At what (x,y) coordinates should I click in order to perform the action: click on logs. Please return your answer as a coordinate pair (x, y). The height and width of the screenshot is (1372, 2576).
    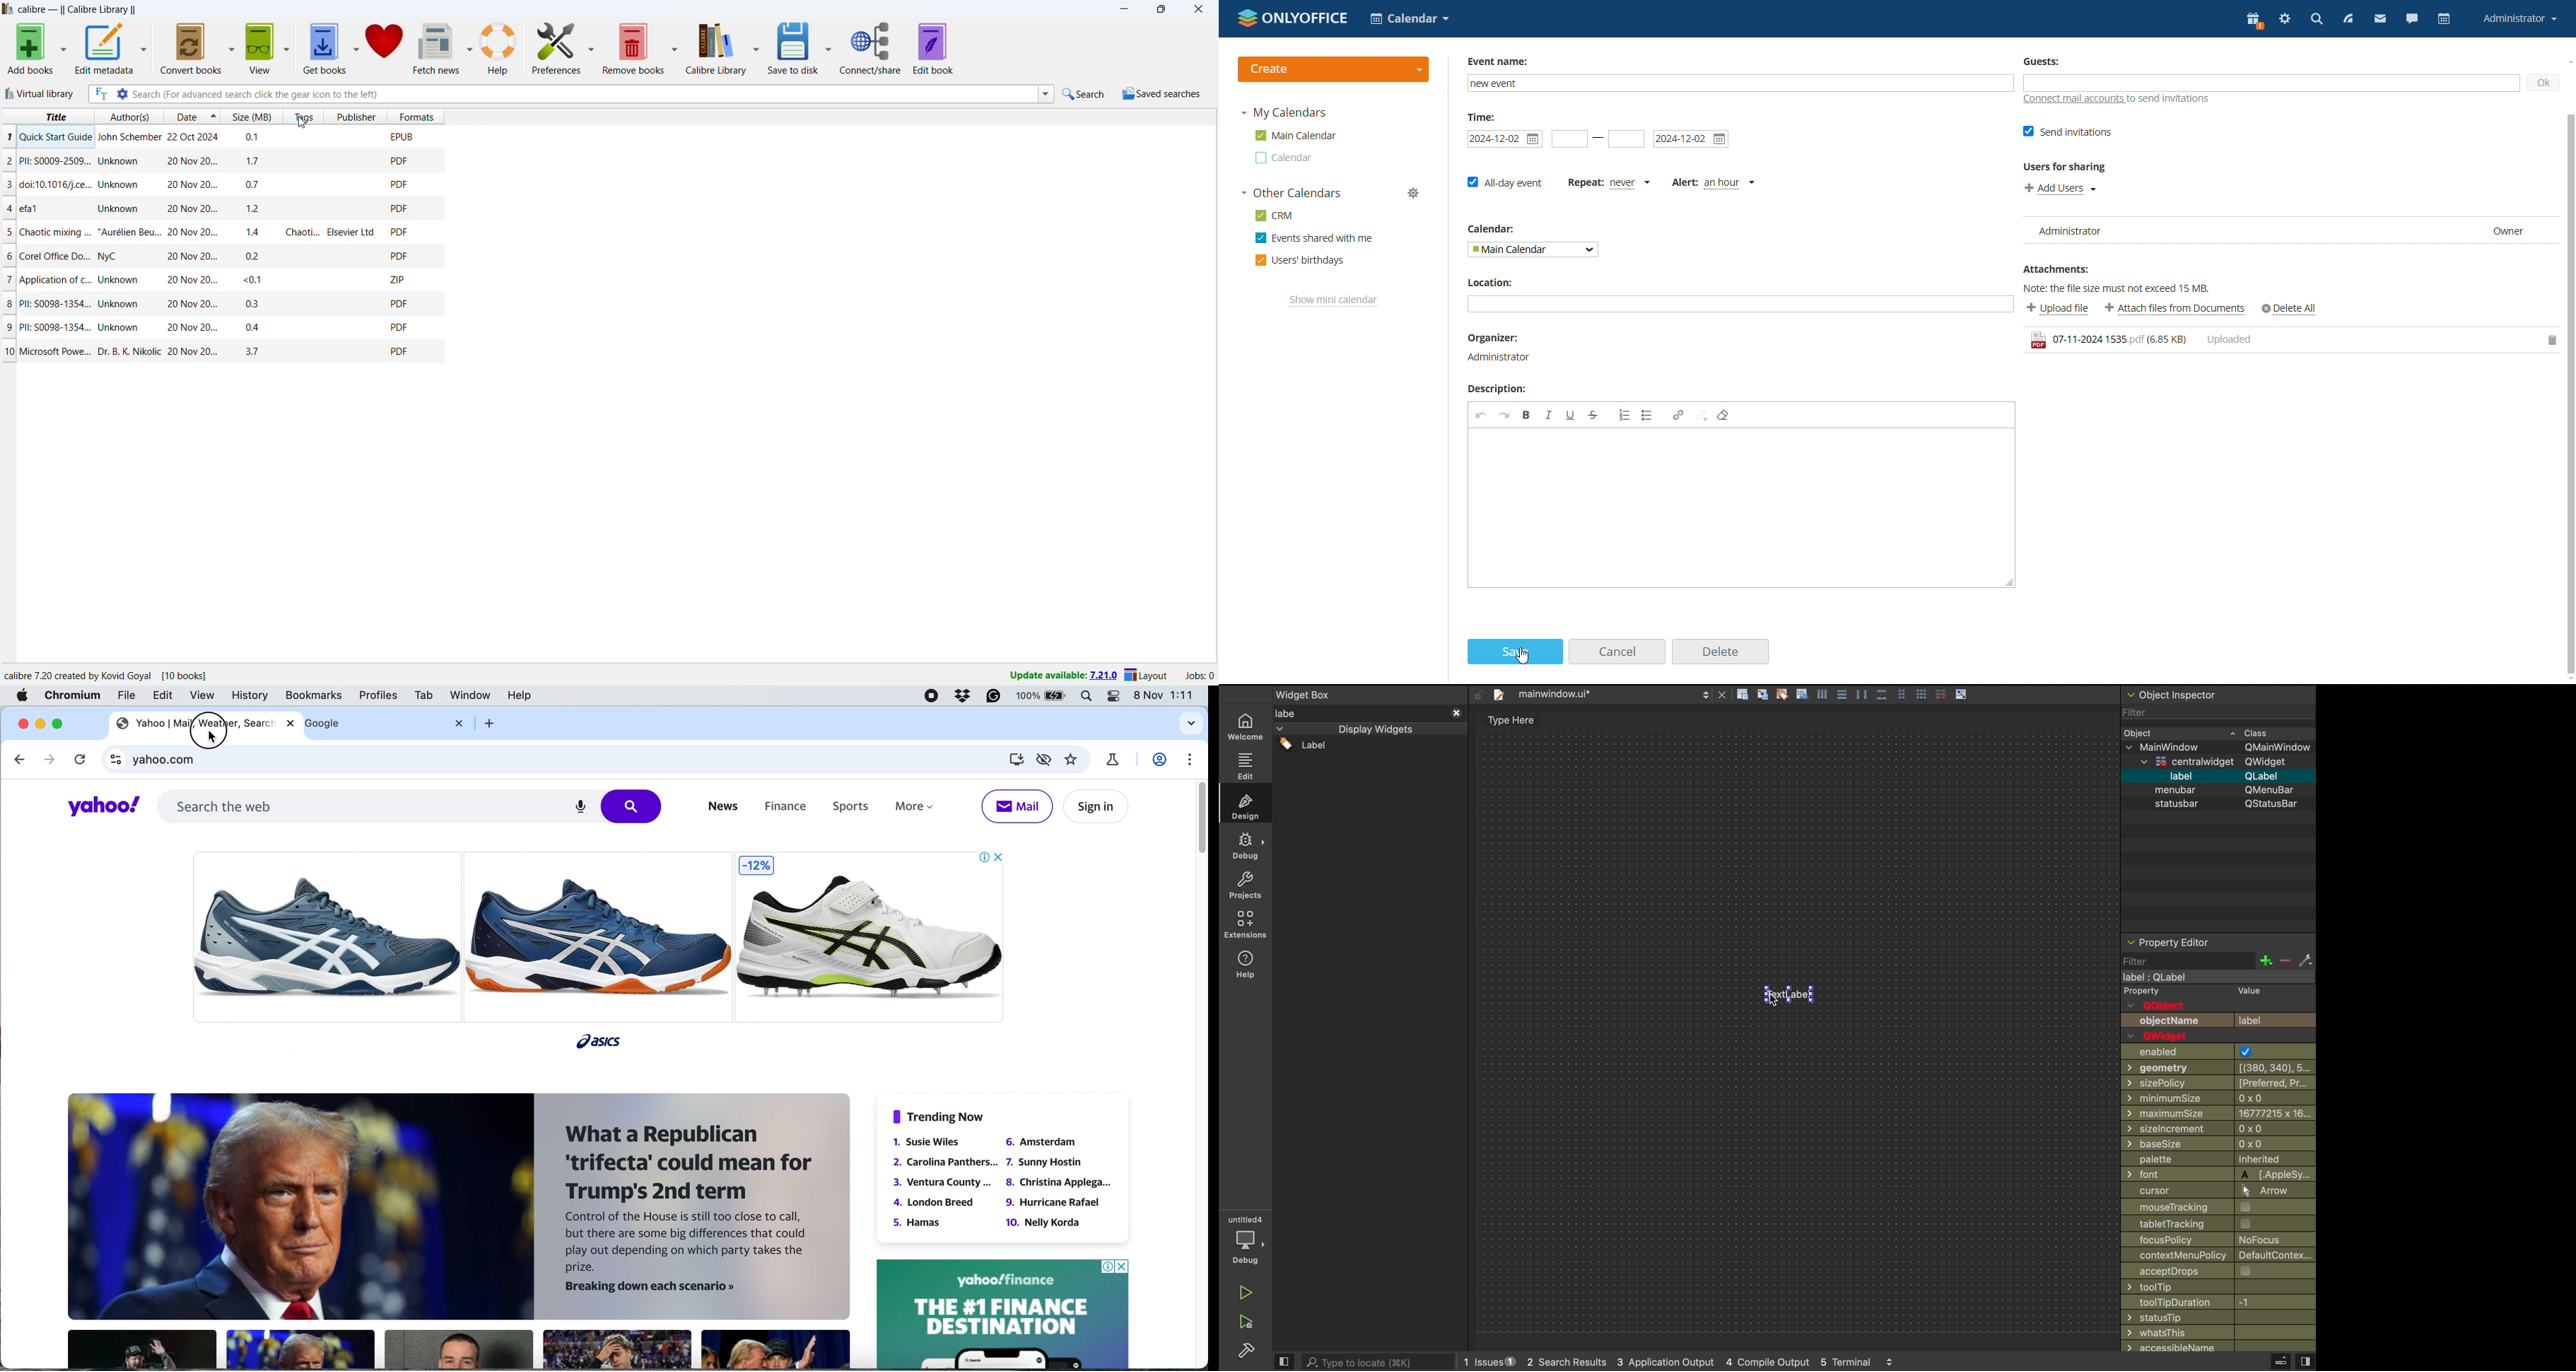
    Looking at the image, I should click on (1699, 1363).